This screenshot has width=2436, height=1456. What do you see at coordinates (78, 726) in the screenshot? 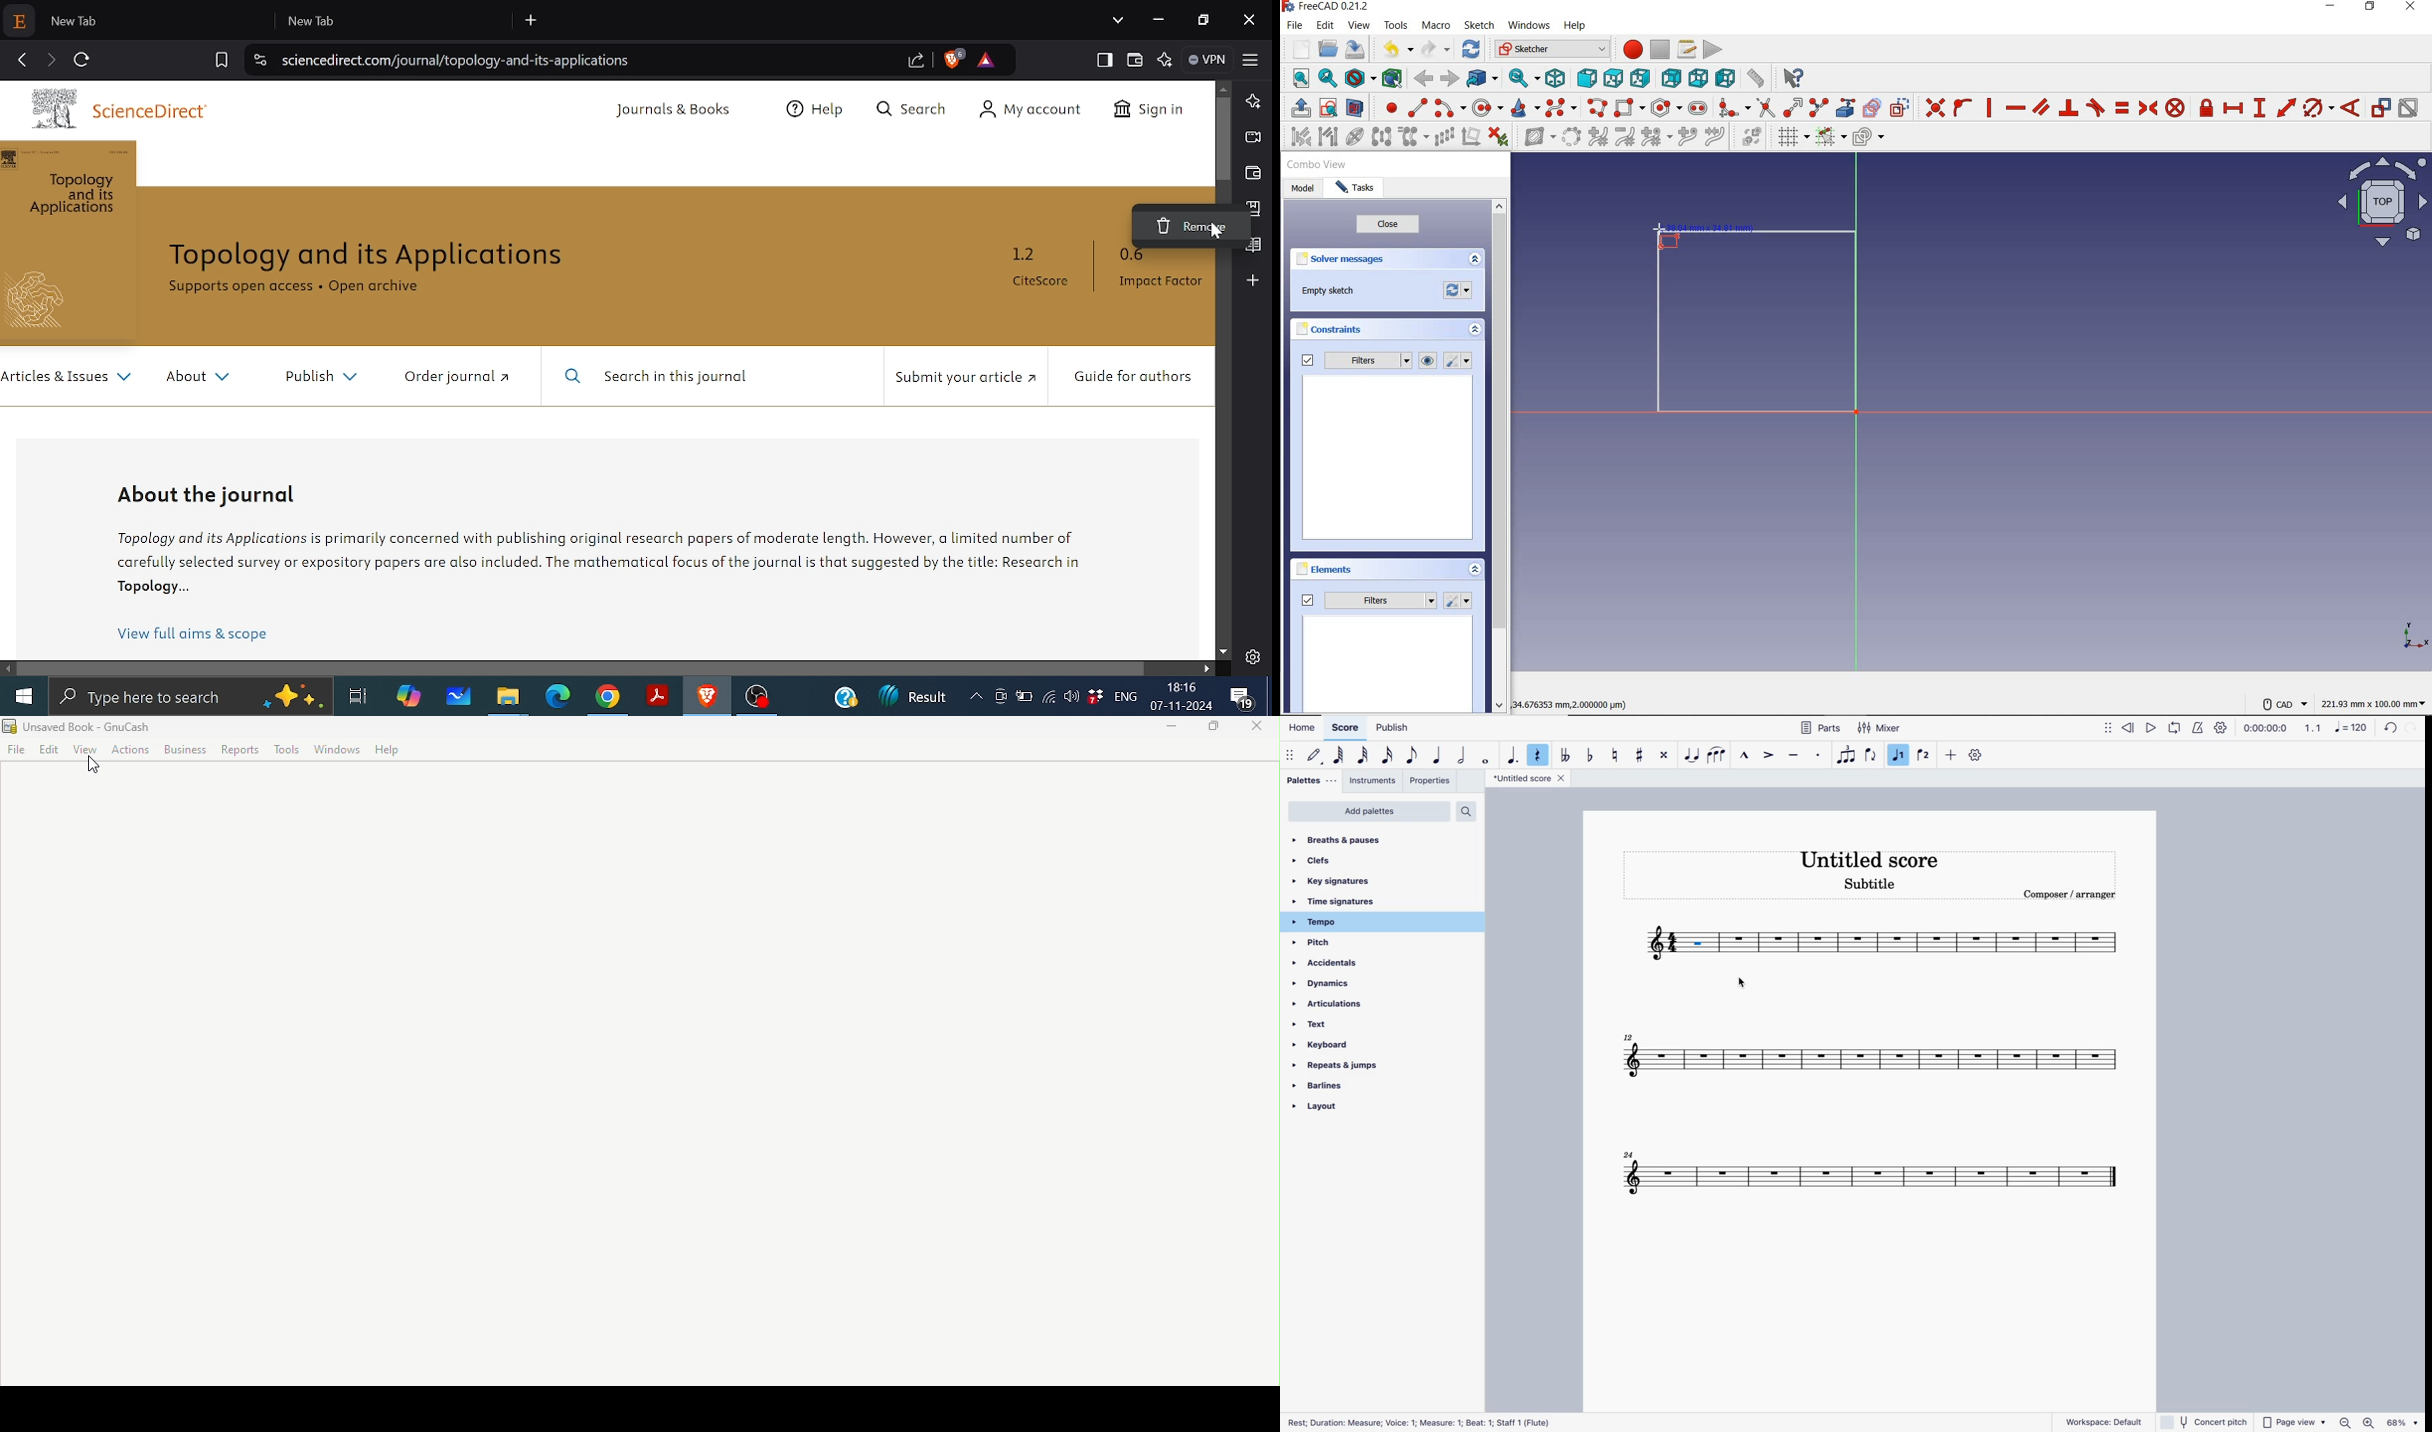
I see `File name` at bounding box center [78, 726].